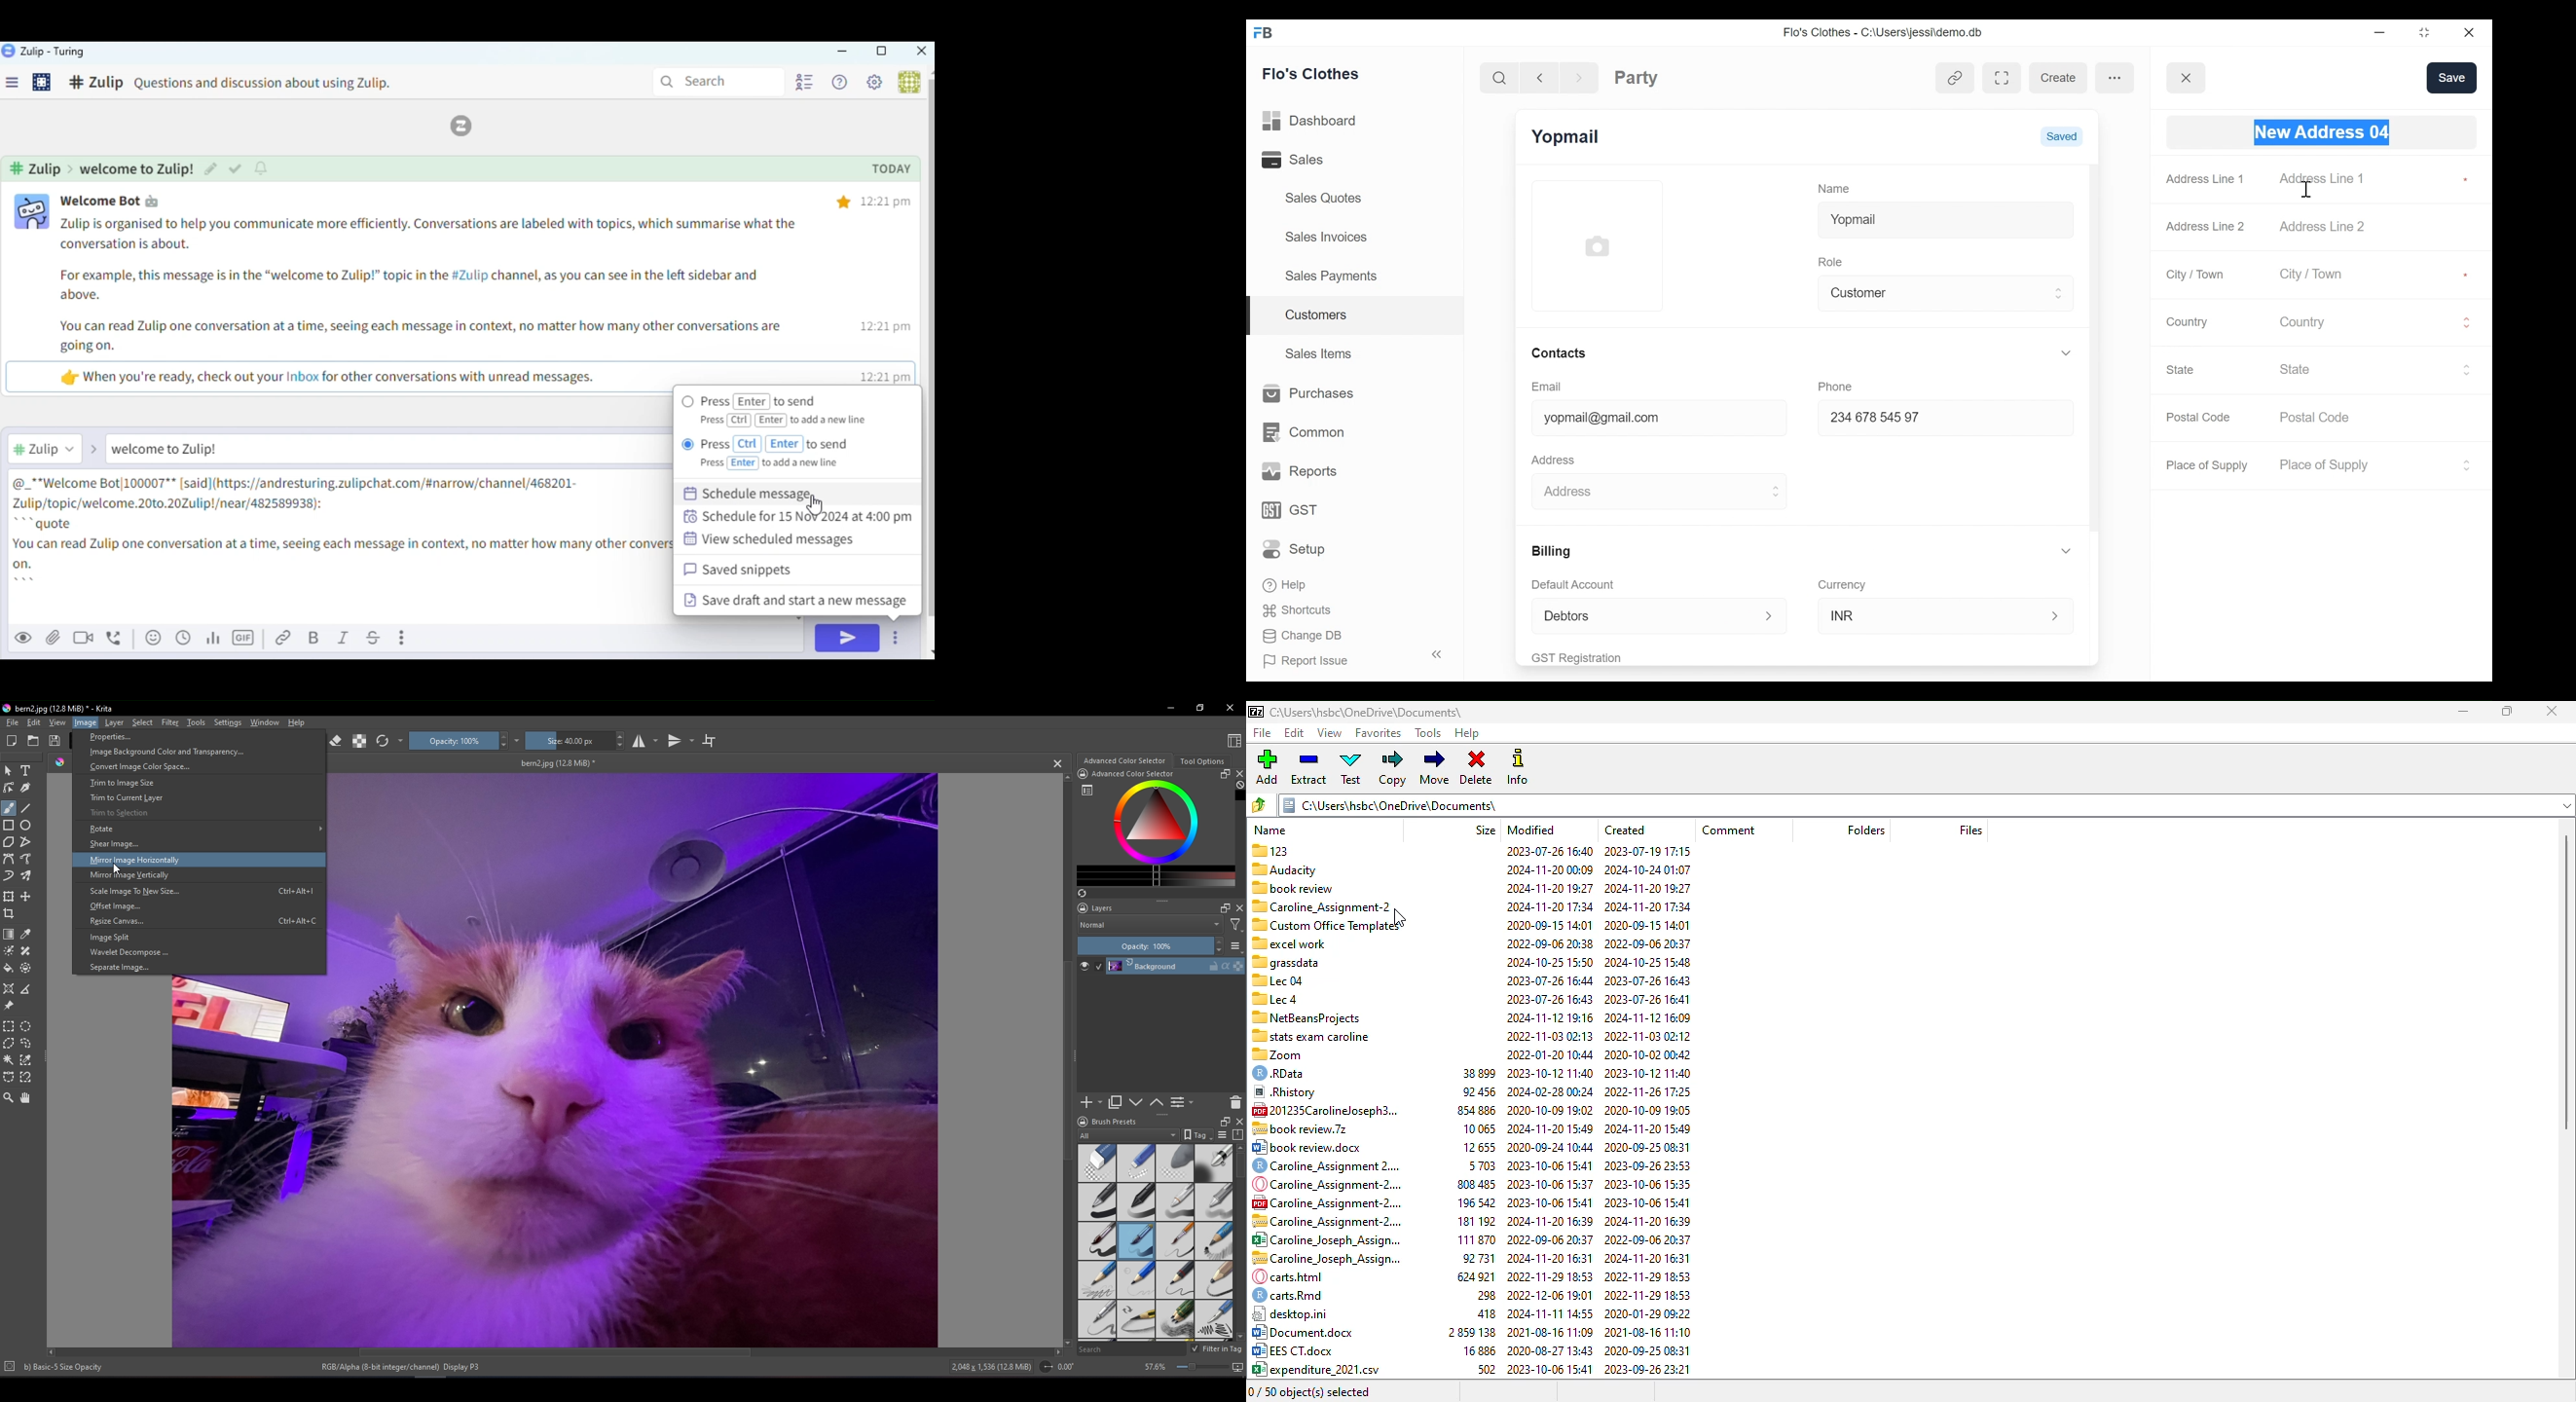  Describe the element at coordinates (715, 80) in the screenshot. I see `Search` at that location.